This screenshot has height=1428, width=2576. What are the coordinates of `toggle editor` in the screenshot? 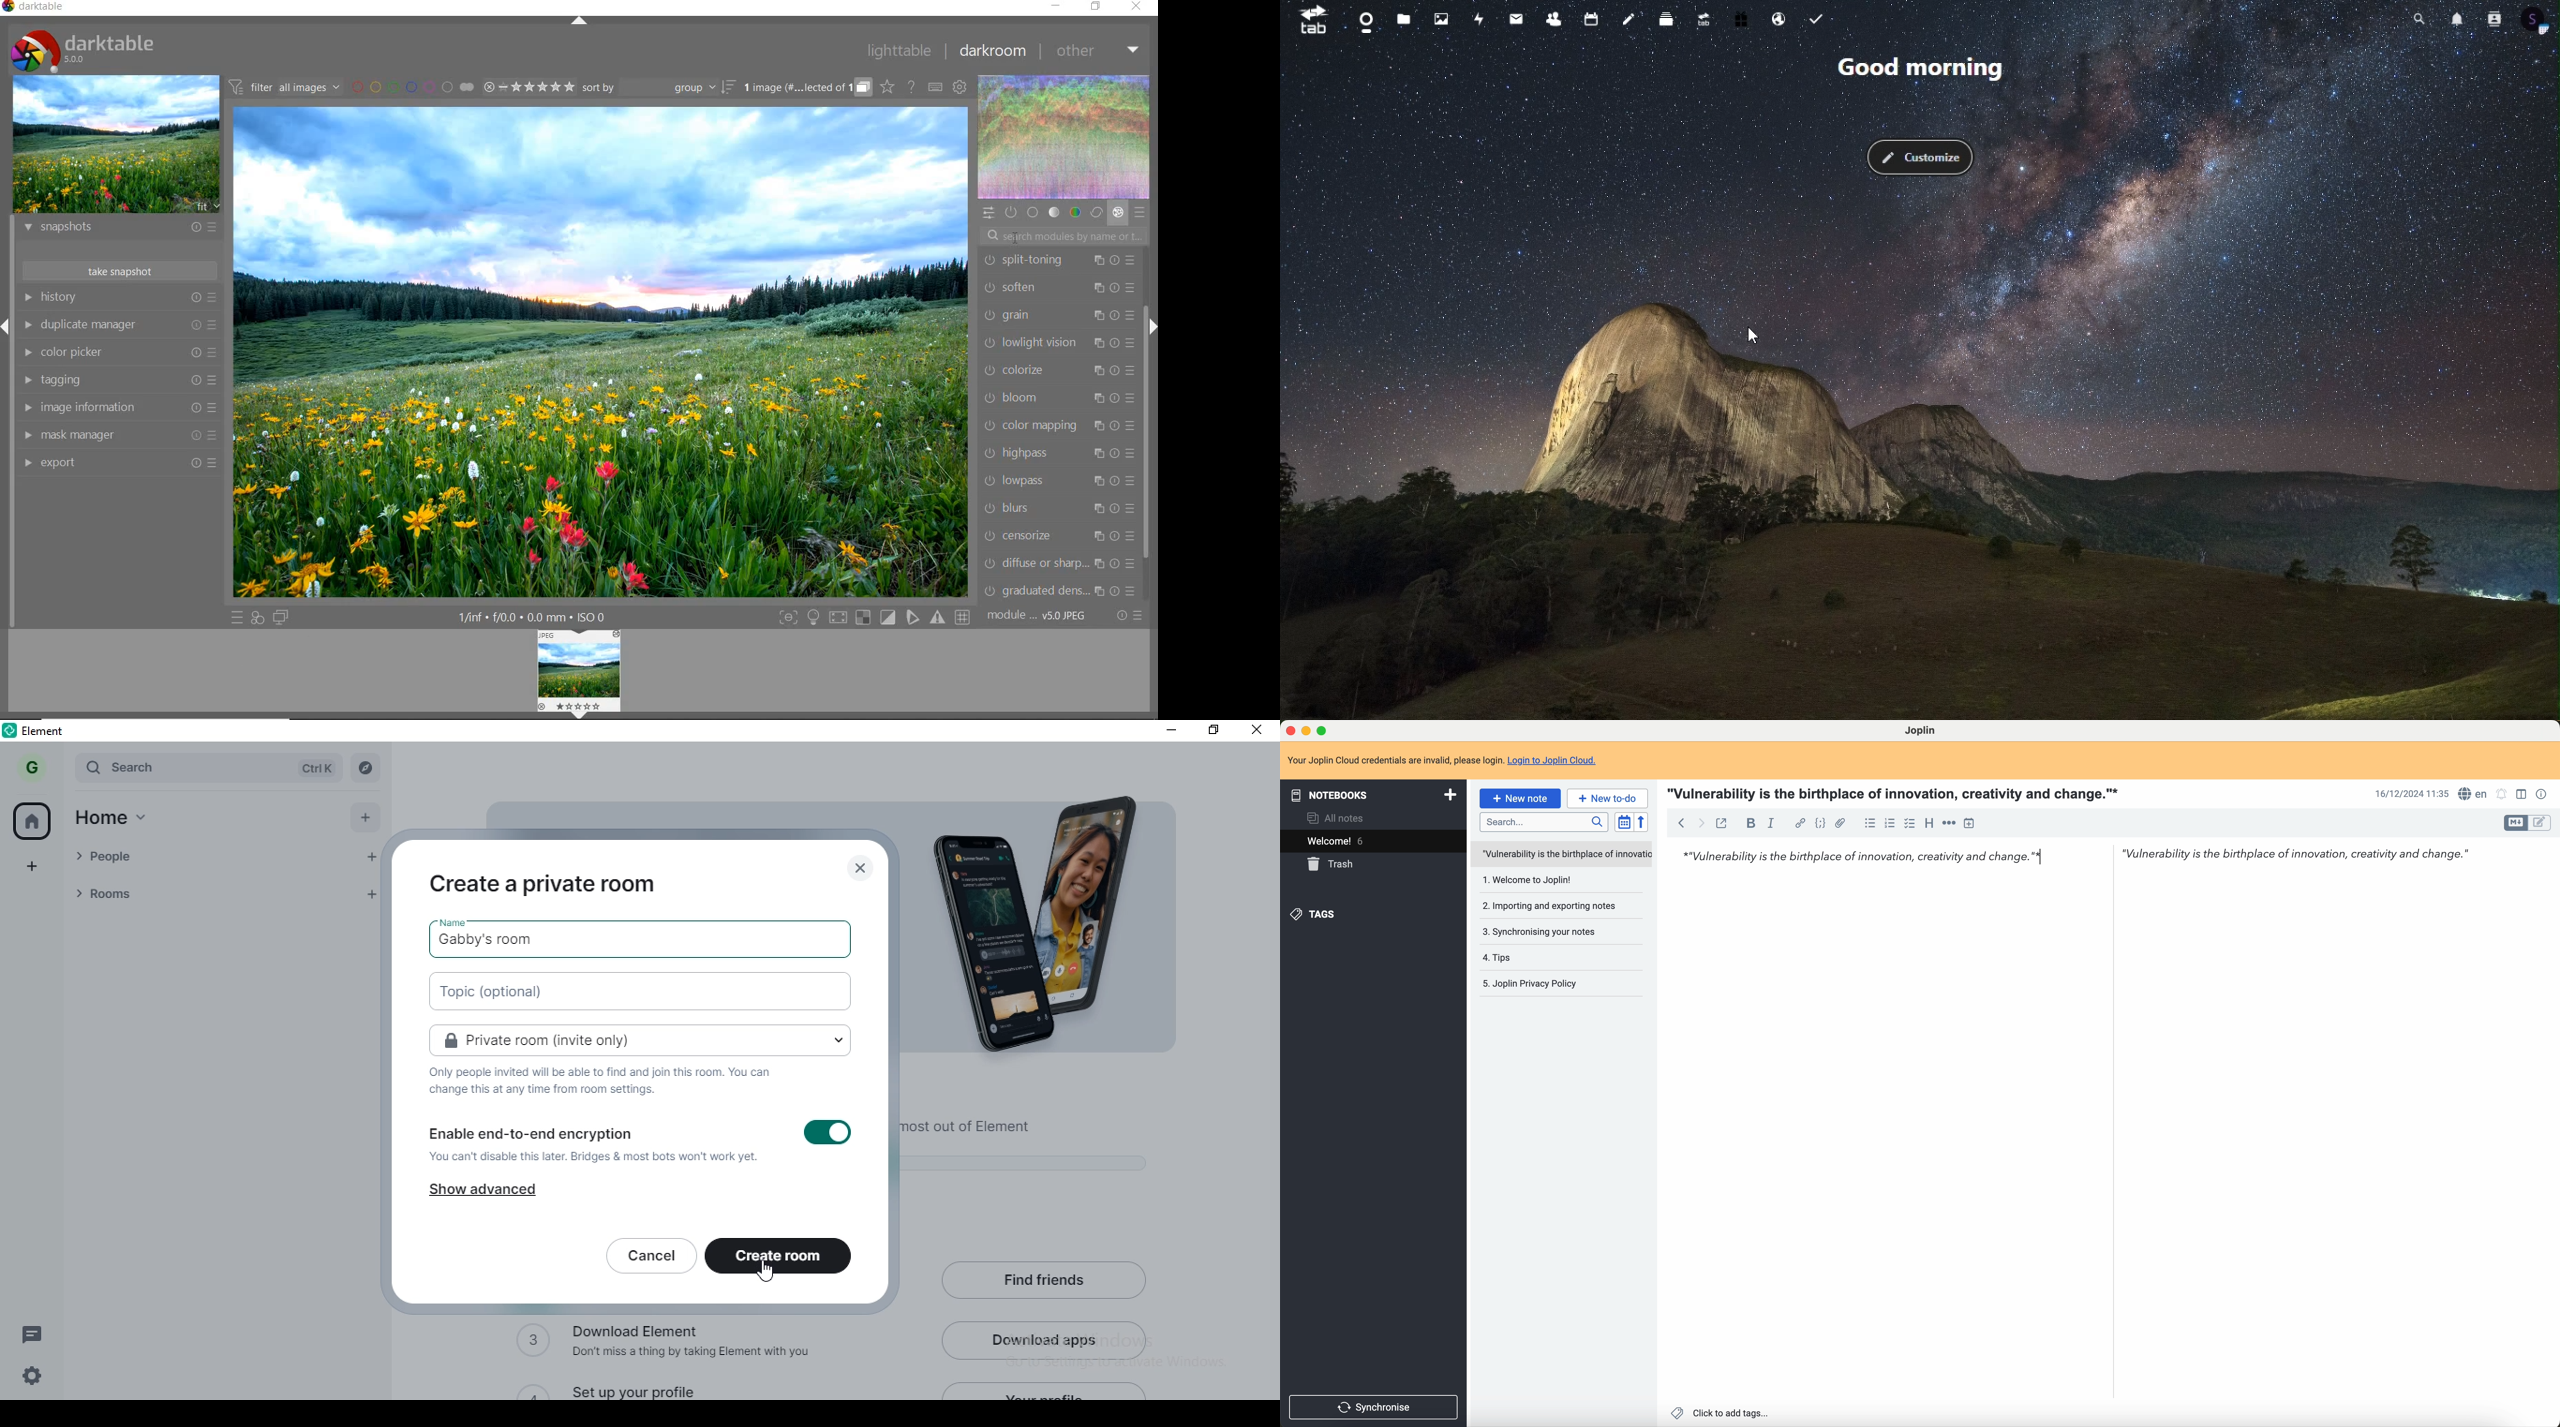 It's located at (2540, 824).